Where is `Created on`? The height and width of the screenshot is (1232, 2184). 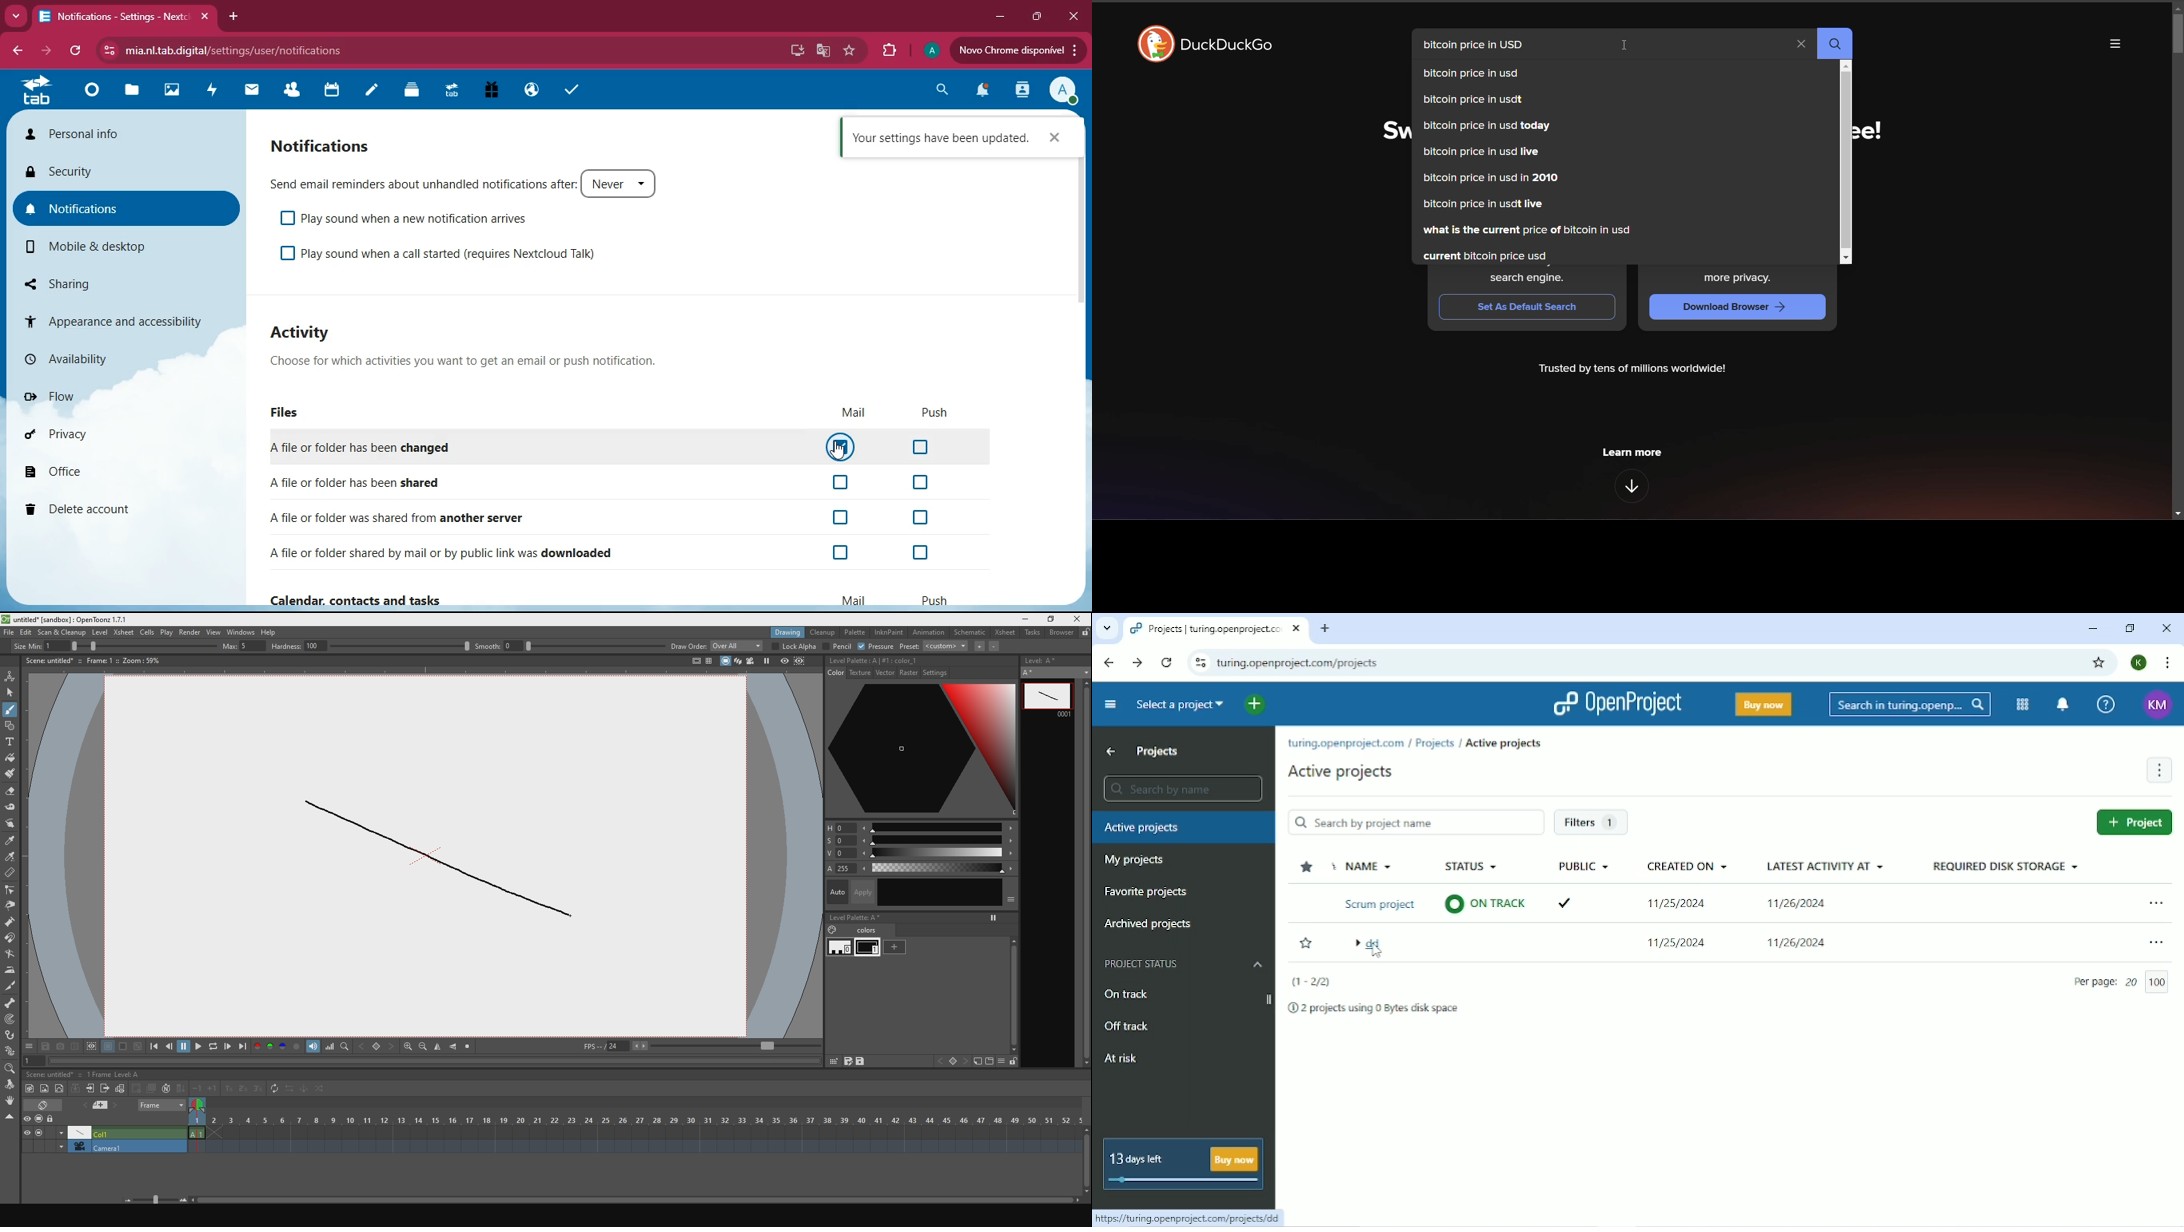 Created on is located at coordinates (1689, 865).